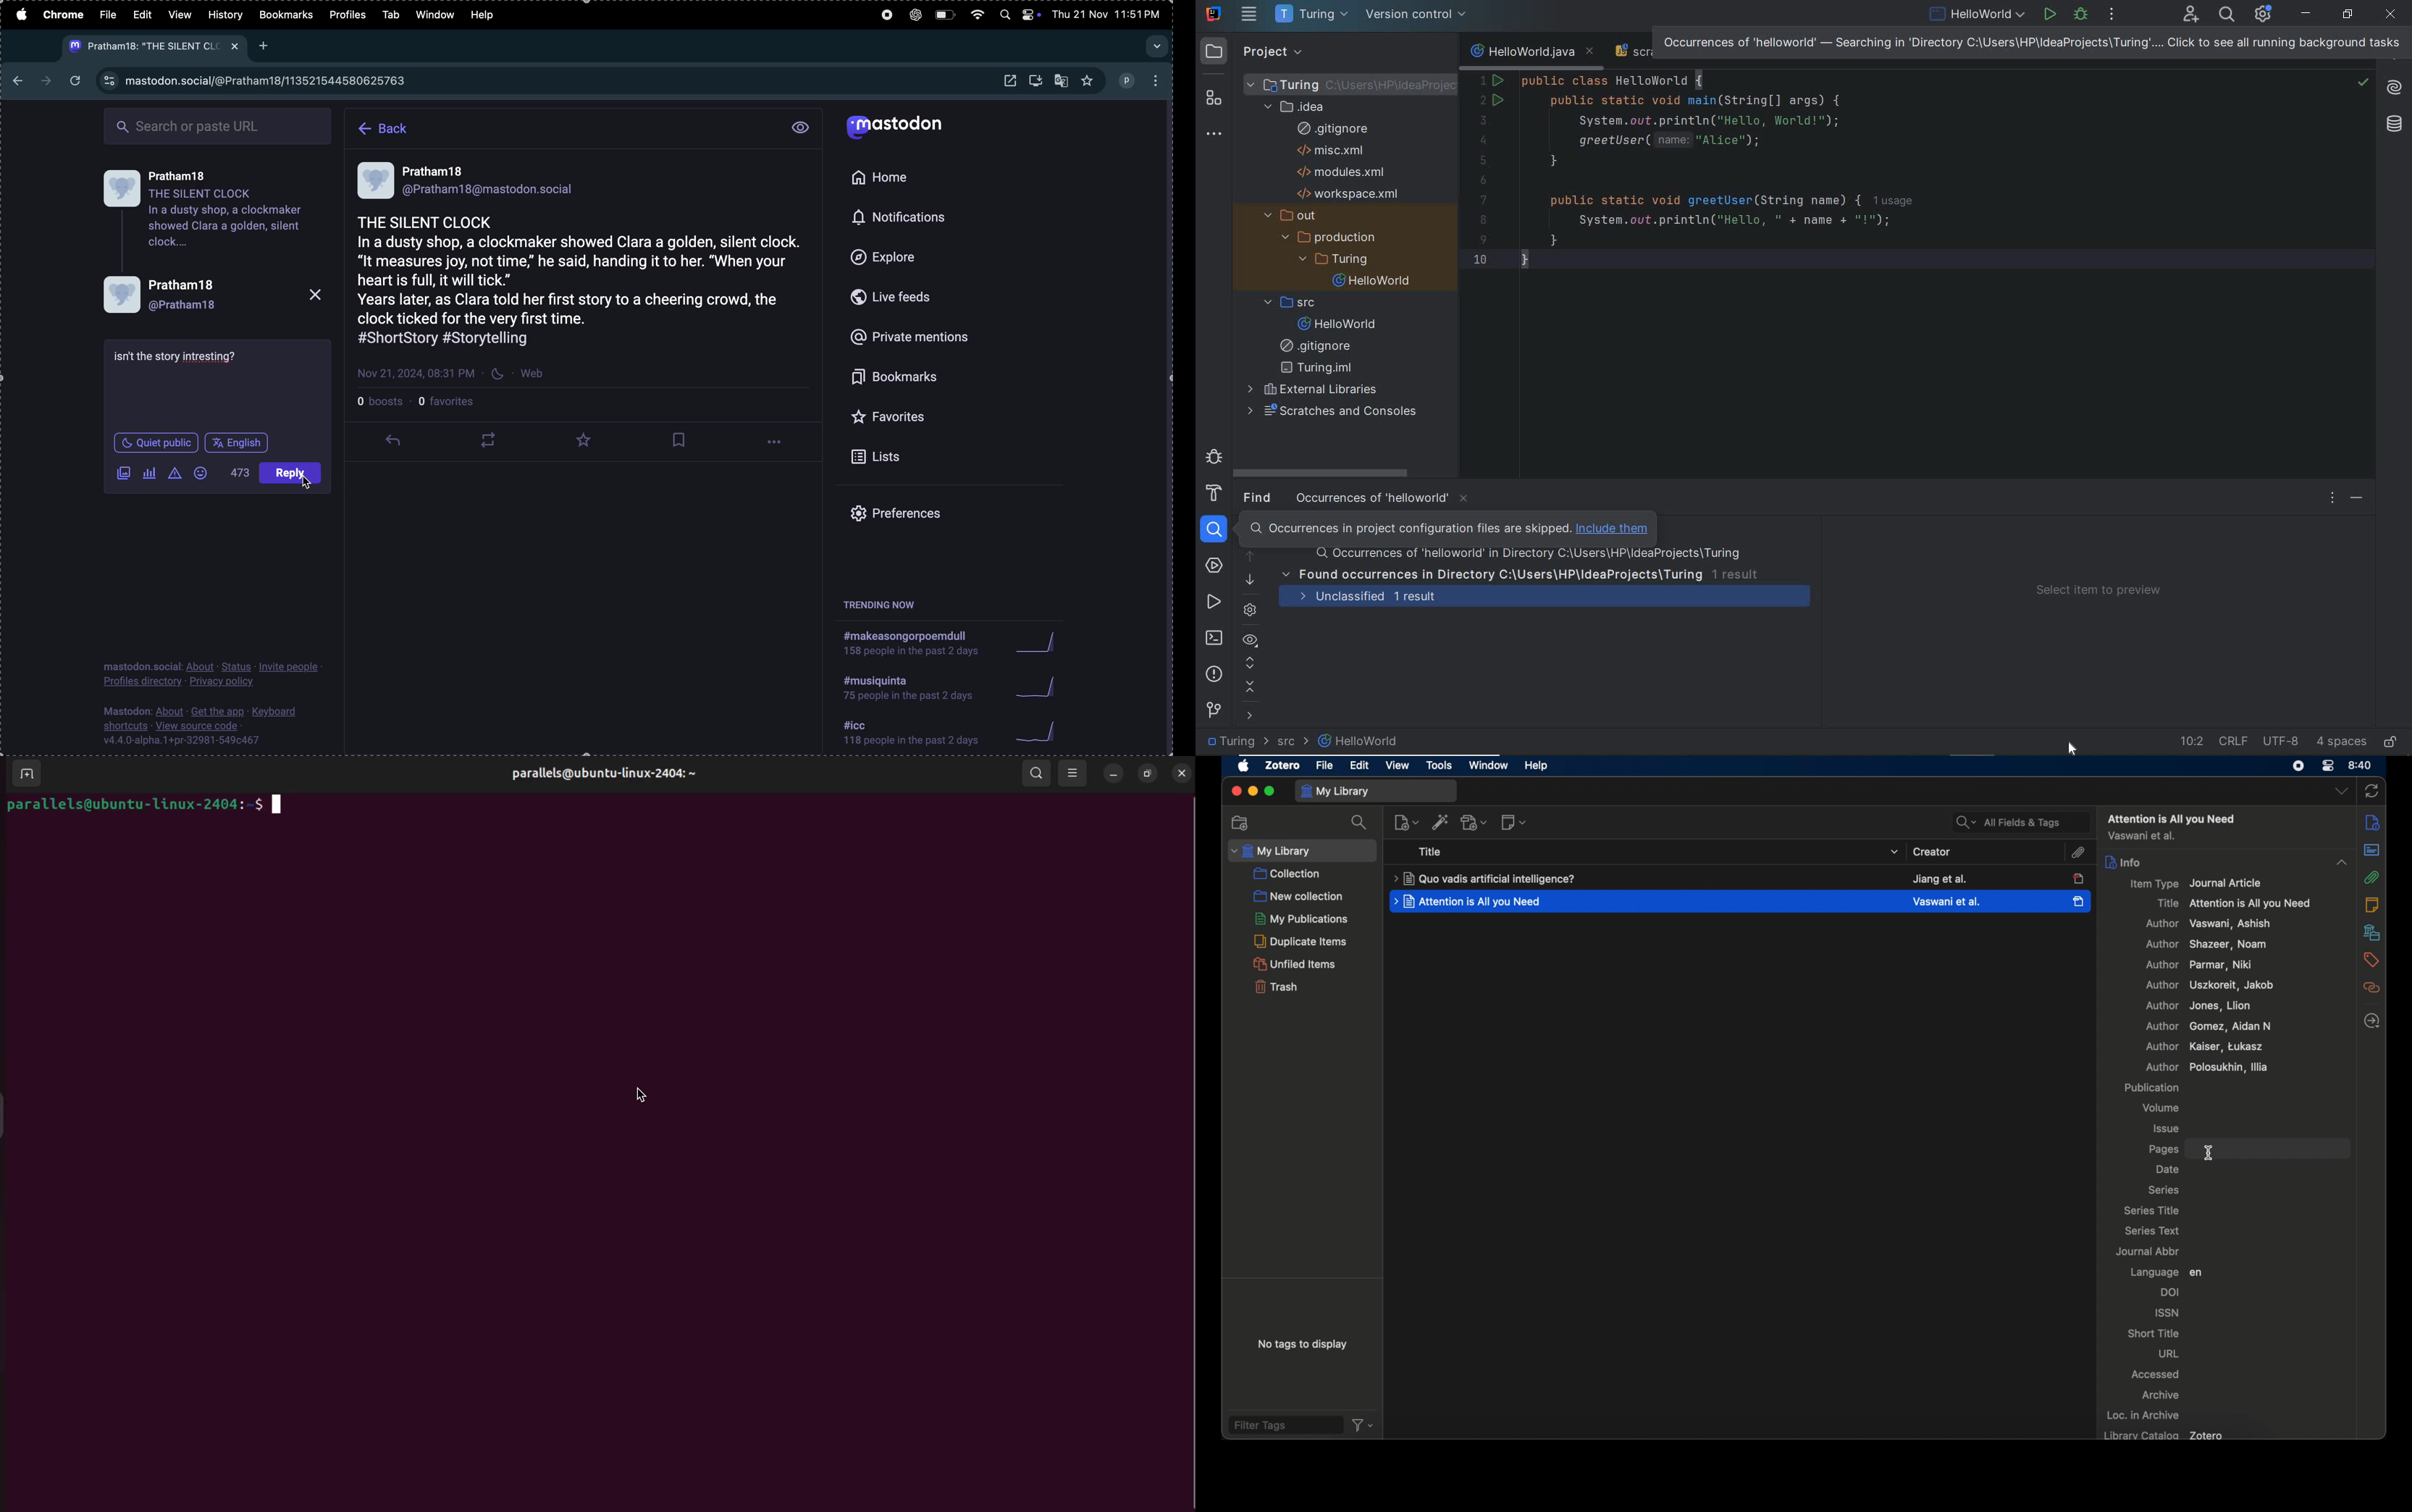 Image resolution: width=2436 pixels, height=1512 pixels. What do you see at coordinates (2235, 904) in the screenshot?
I see `title attention is all you need` at bounding box center [2235, 904].